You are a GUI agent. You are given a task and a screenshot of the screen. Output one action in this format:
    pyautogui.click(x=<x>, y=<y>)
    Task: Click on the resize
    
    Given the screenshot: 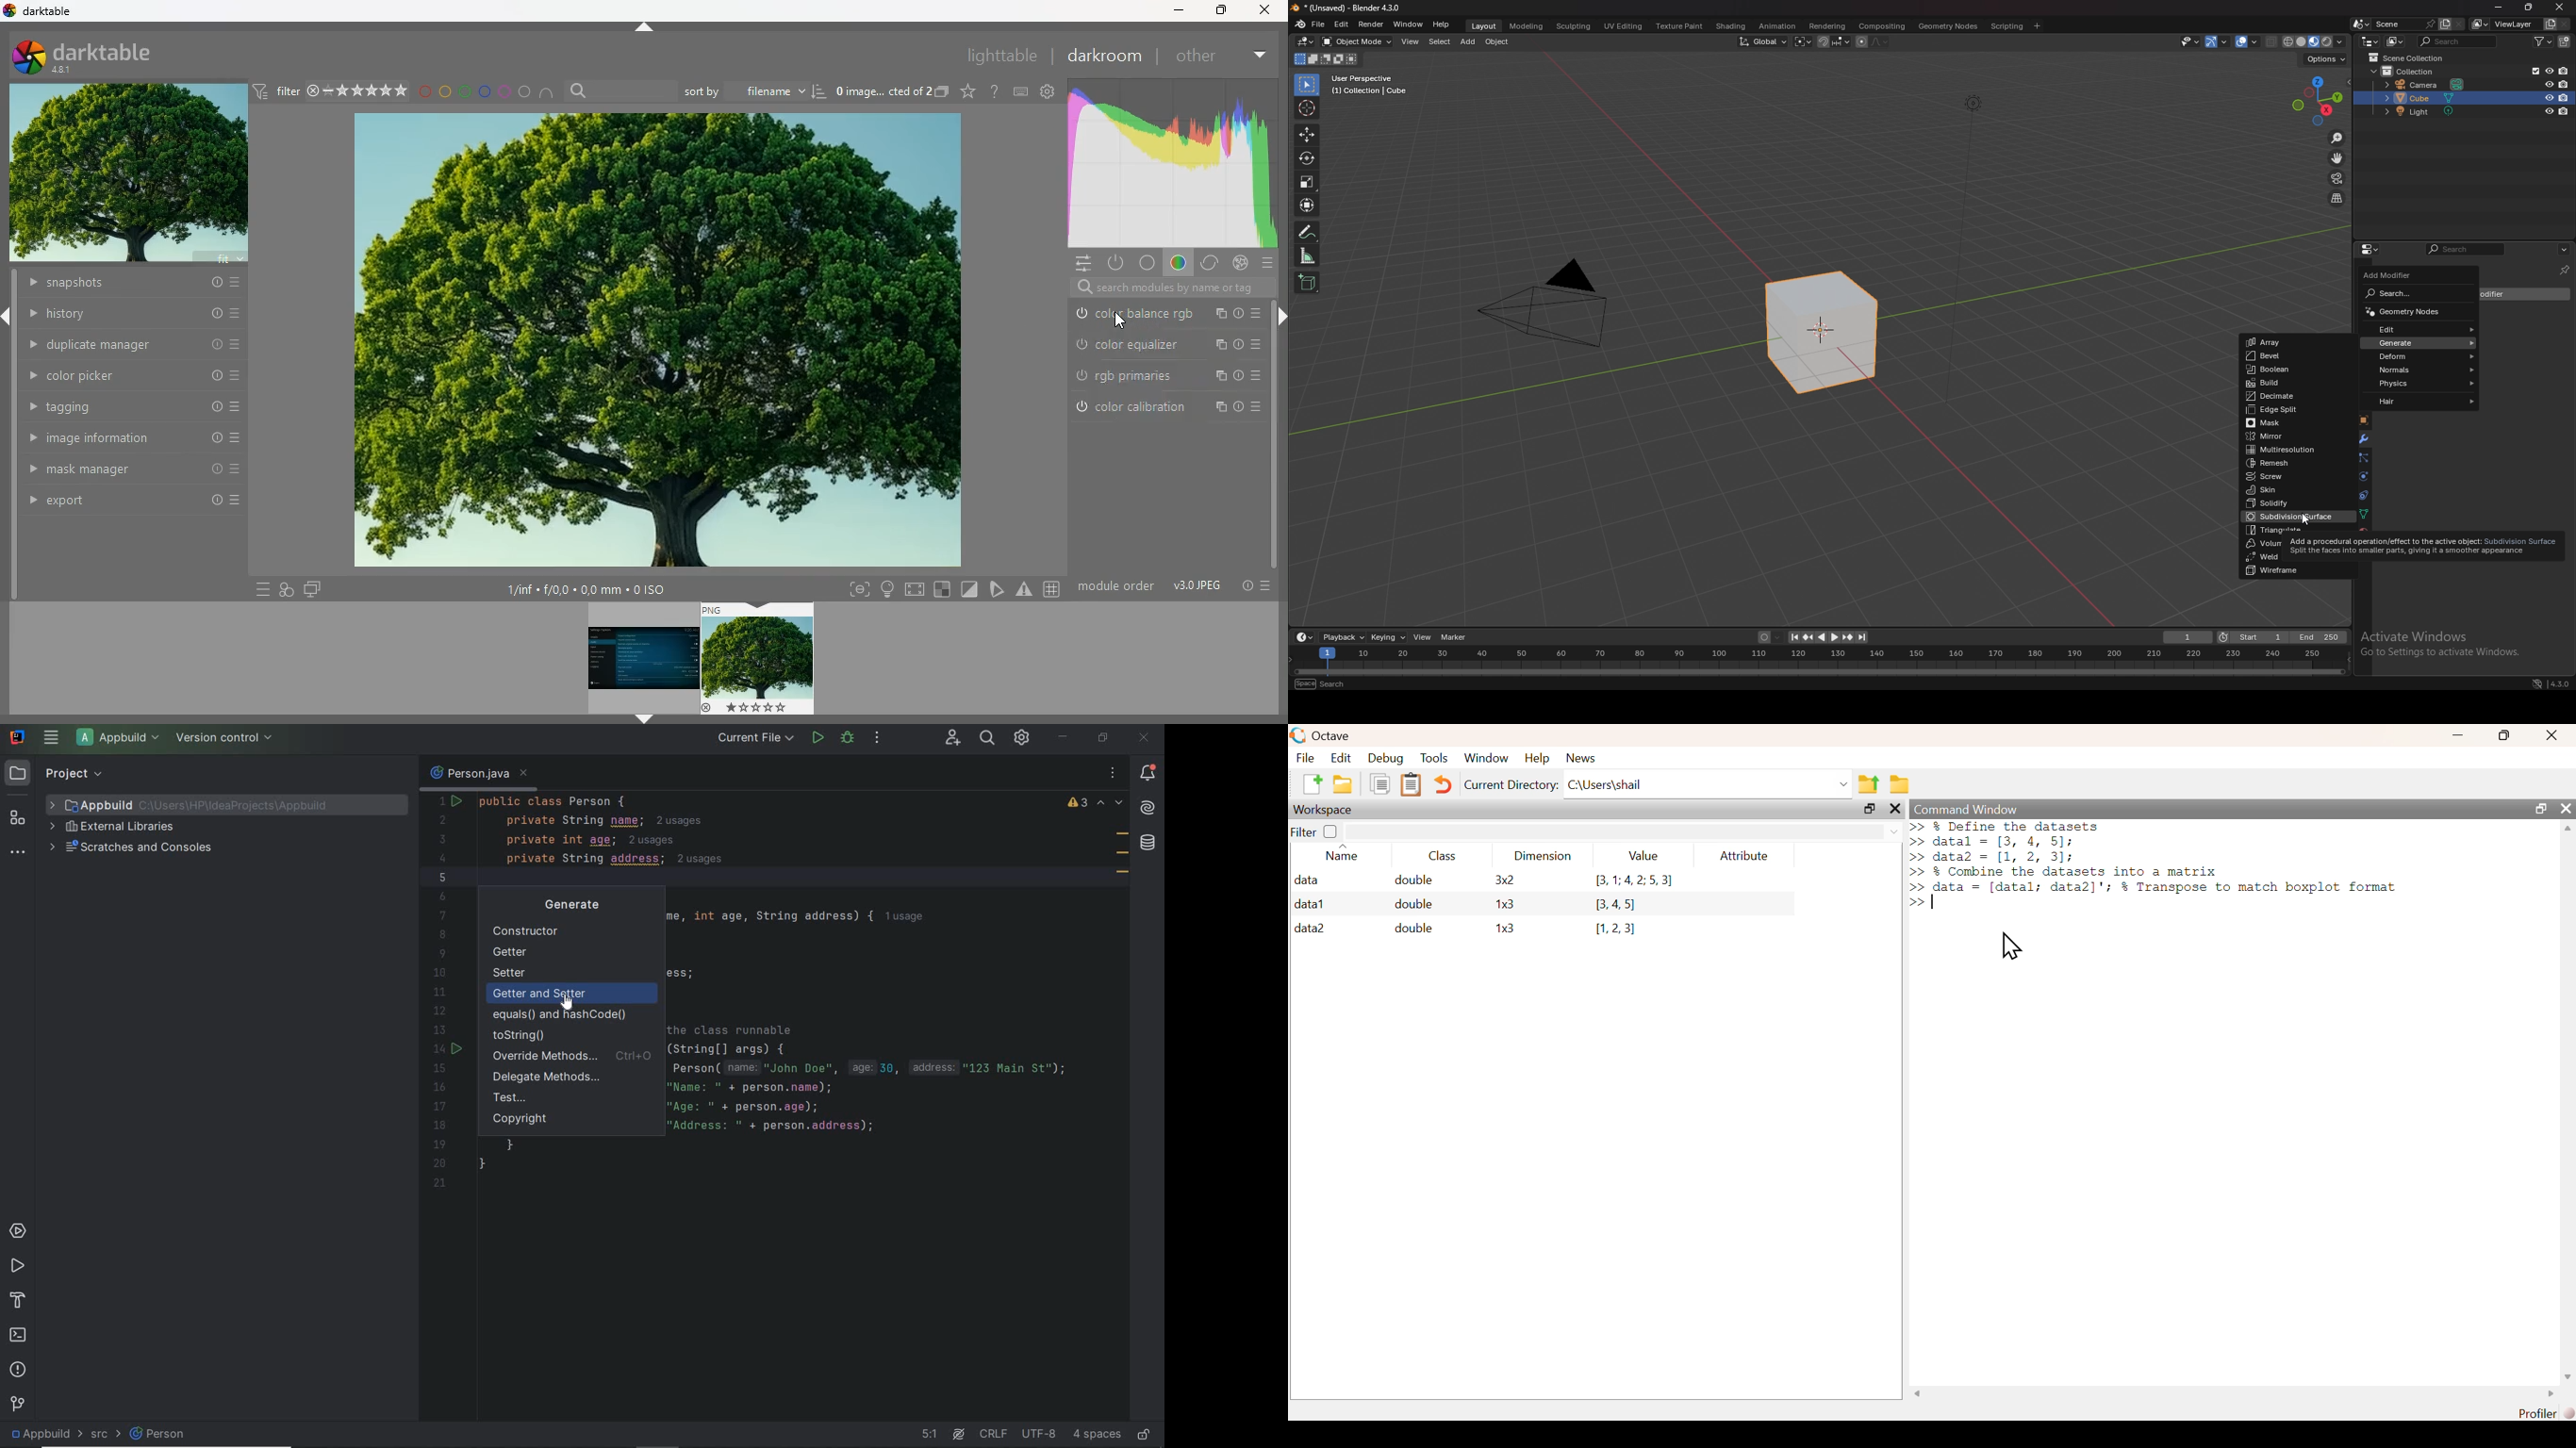 What is the action you would take?
    pyautogui.click(x=2528, y=7)
    